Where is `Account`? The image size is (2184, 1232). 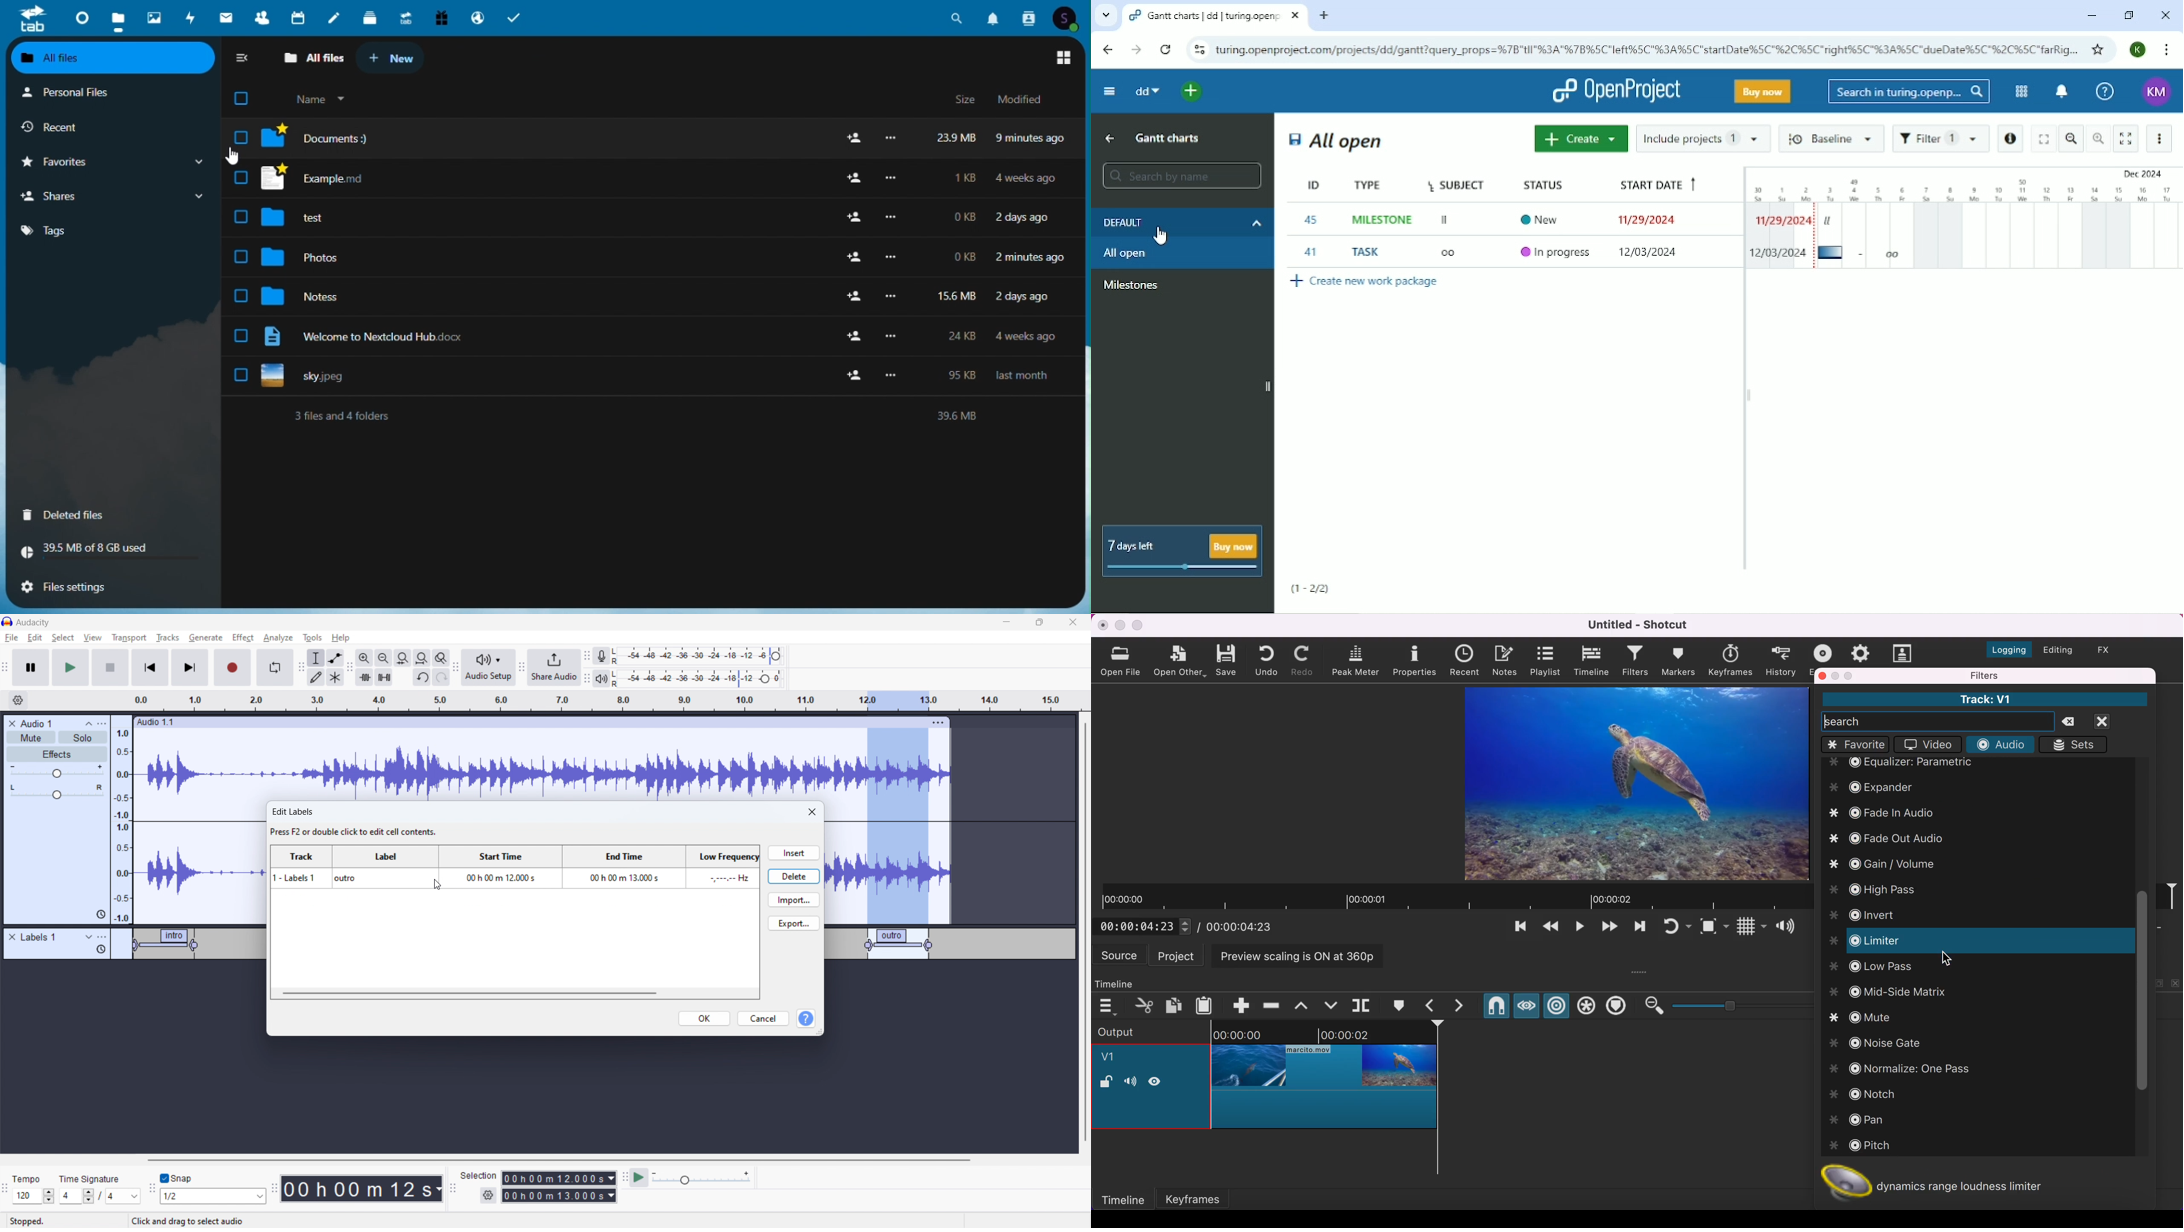 Account is located at coordinates (2138, 50).